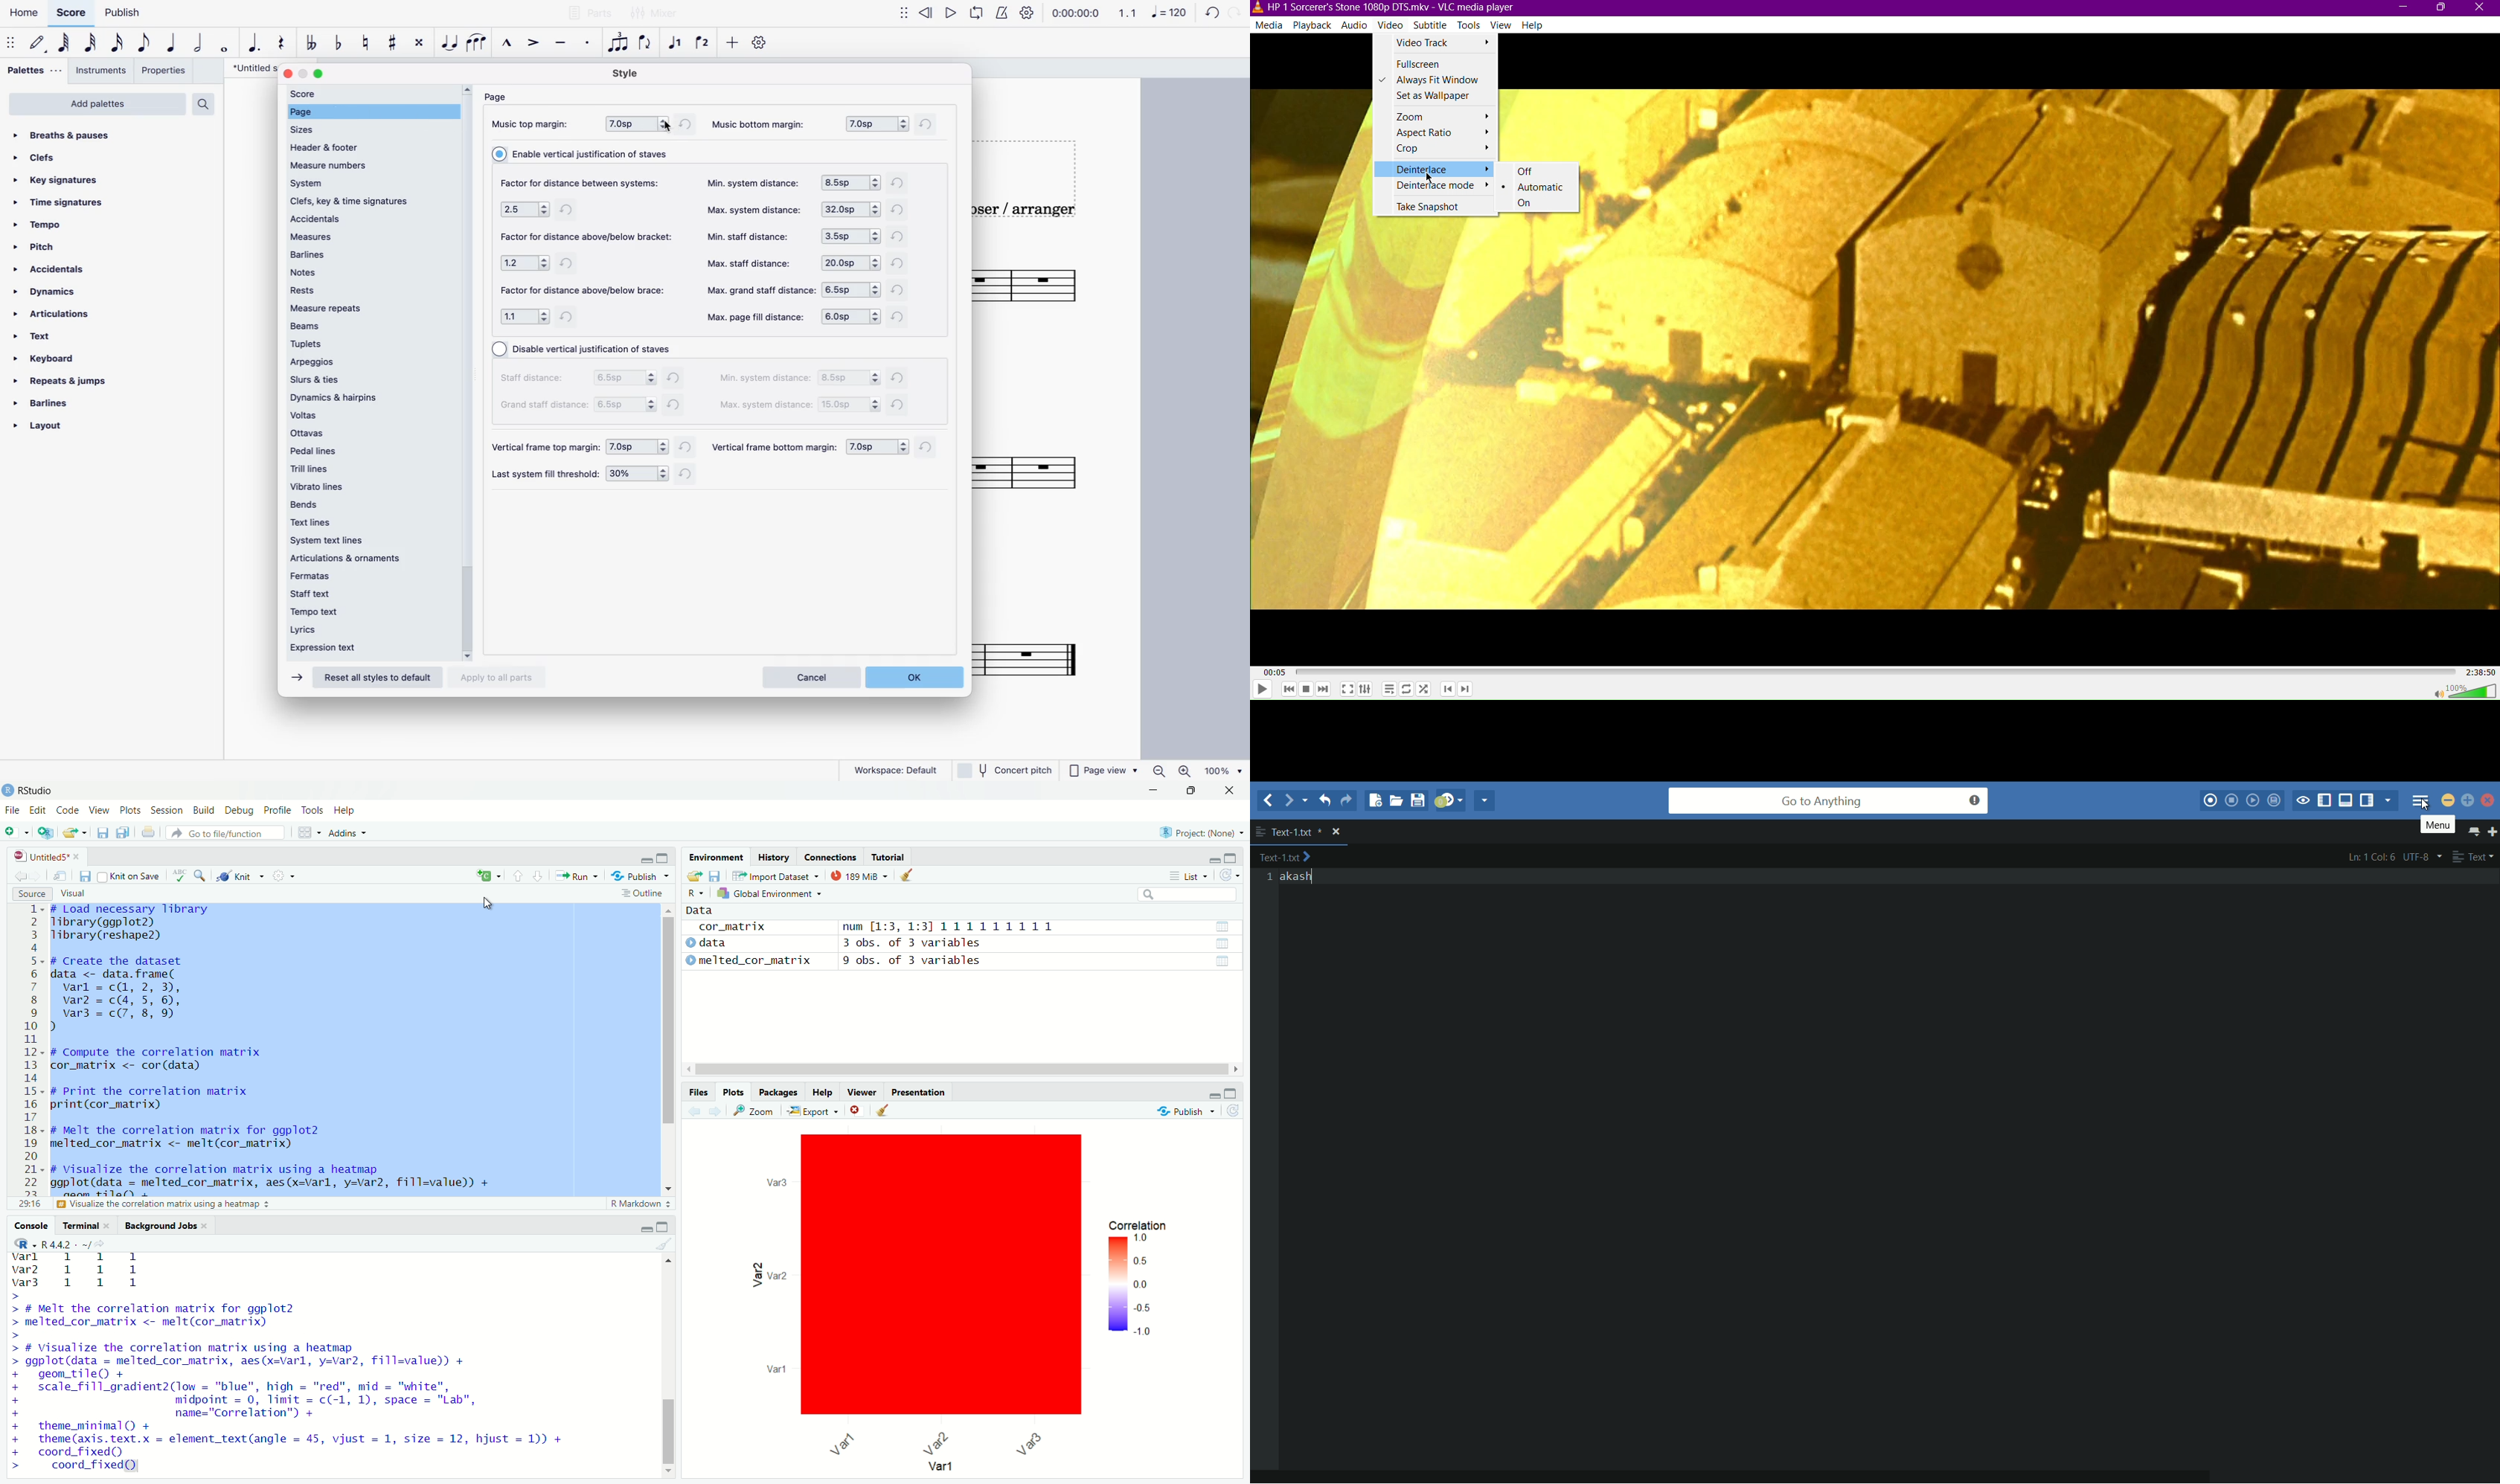  What do you see at coordinates (775, 449) in the screenshot?
I see `vertical frame bottom margin` at bounding box center [775, 449].